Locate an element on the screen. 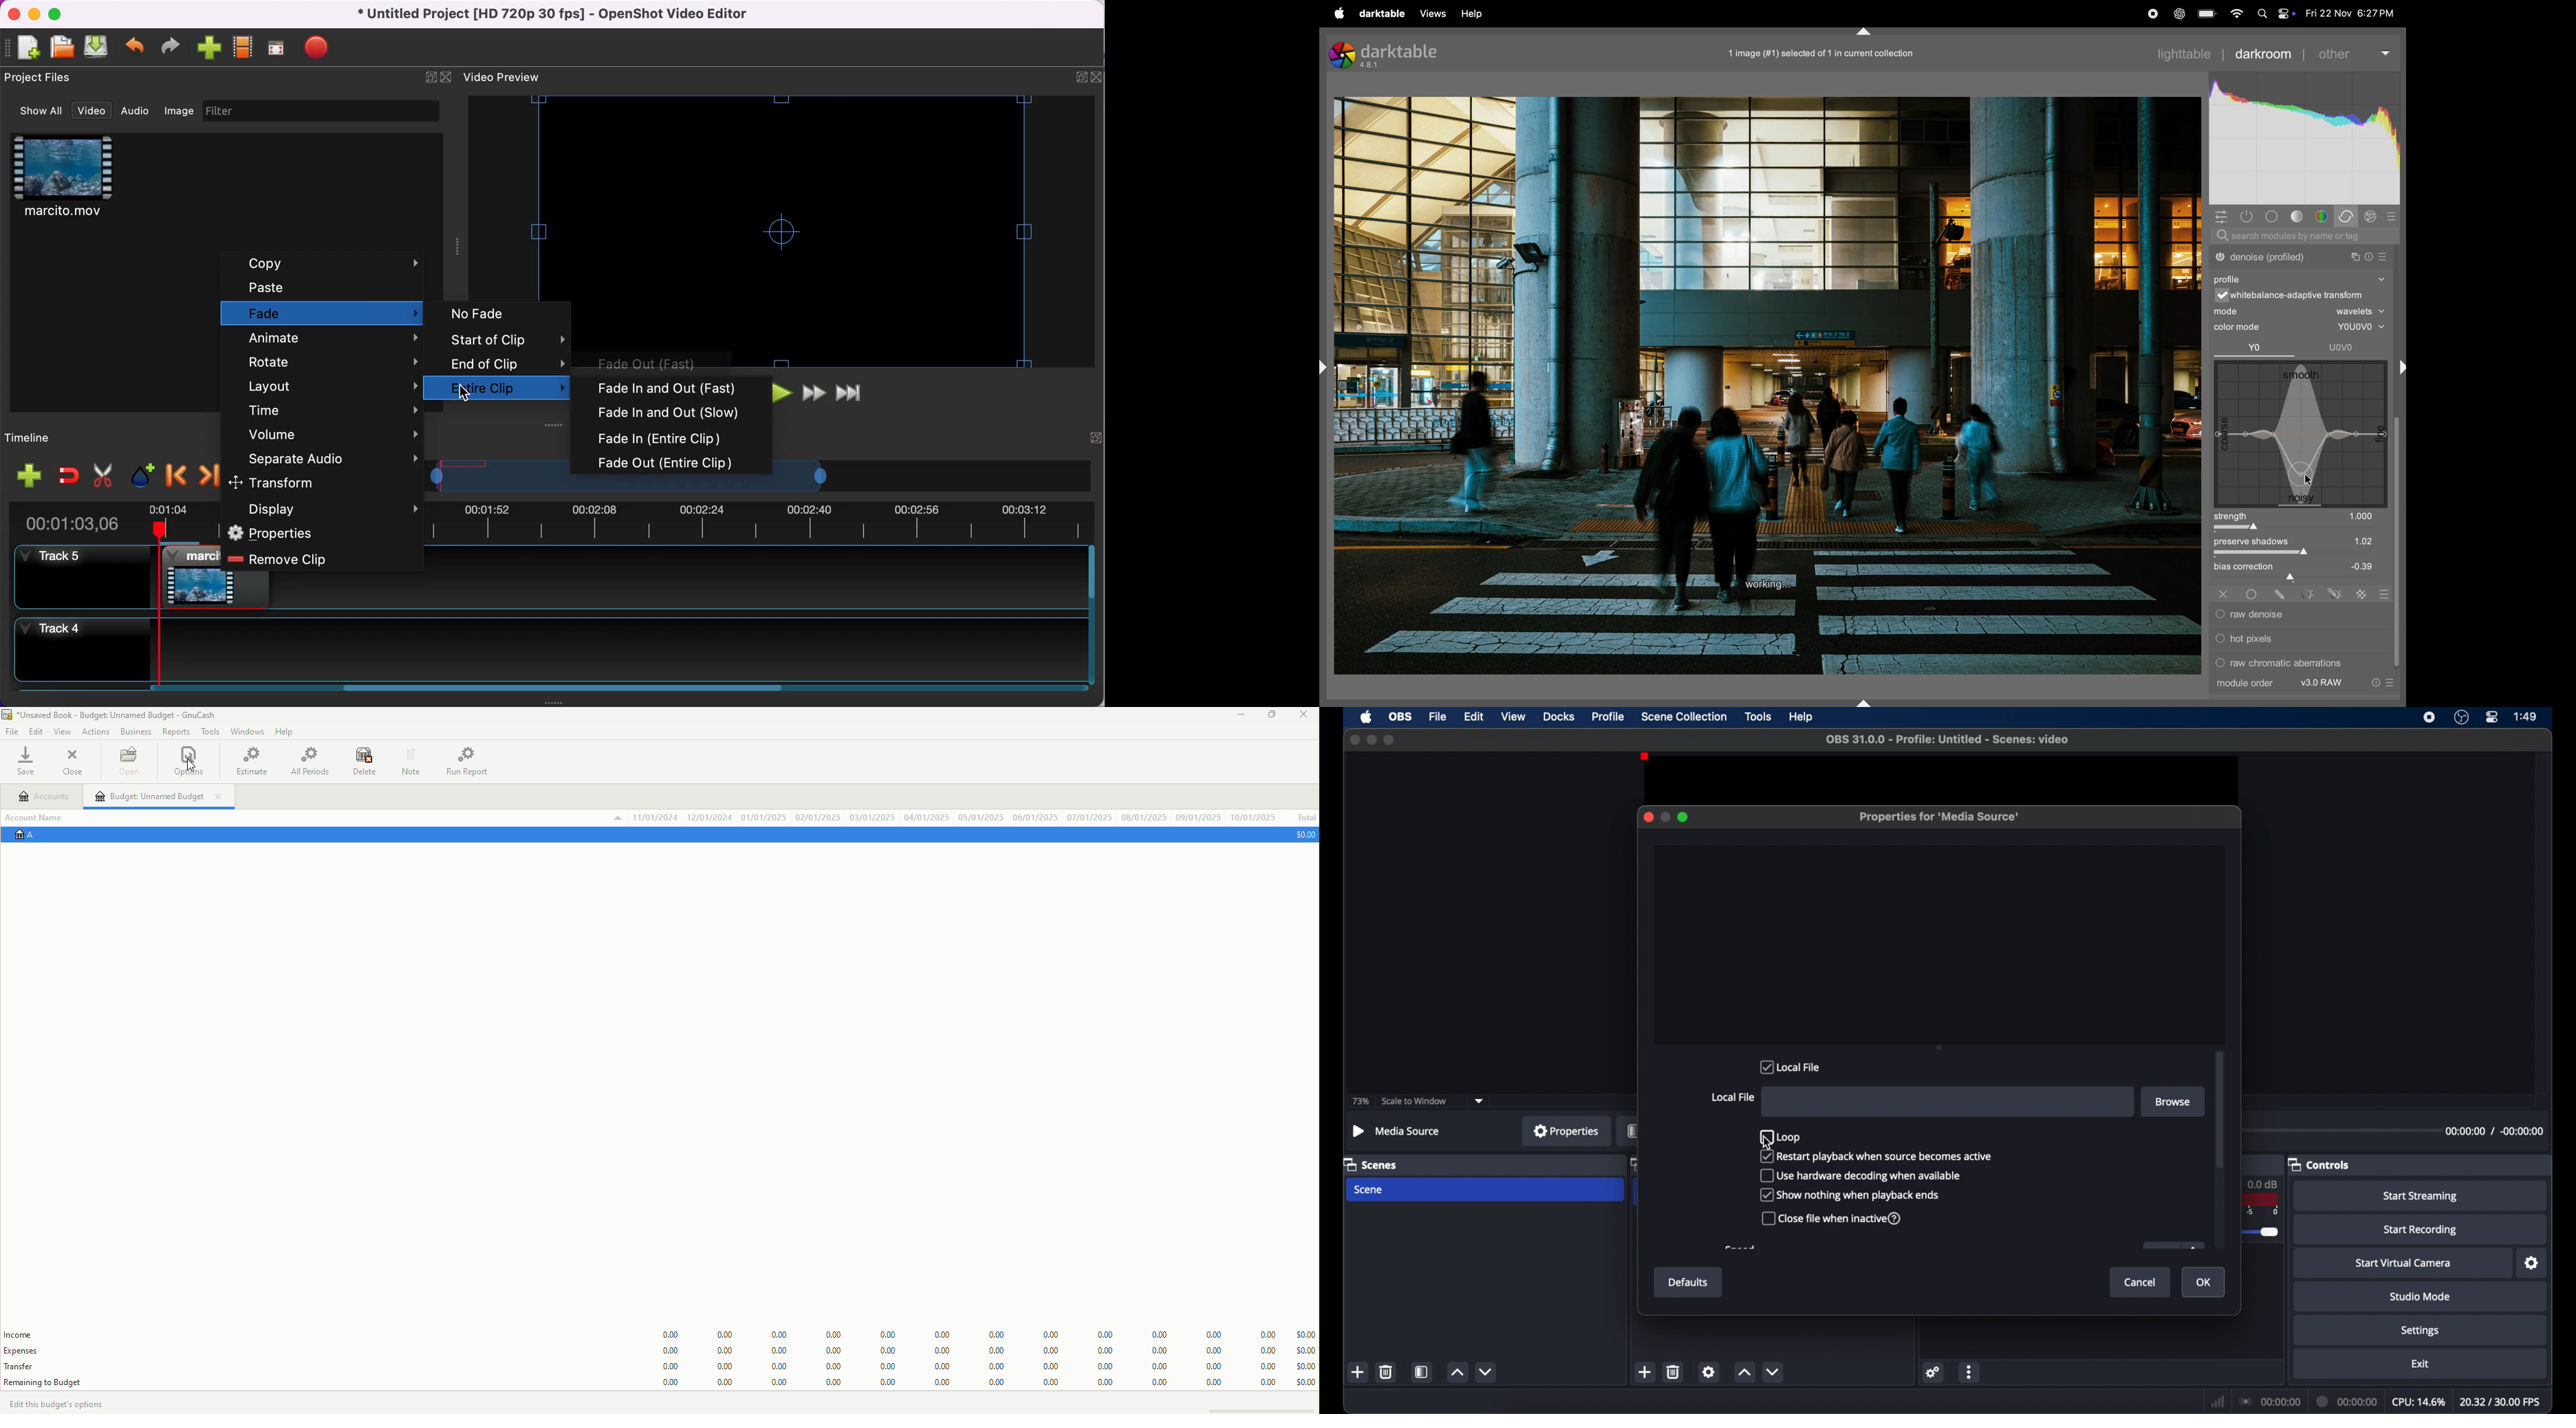 The width and height of the screenshot is (2576, 1428). histogram is located at coordinates (2305, 138).